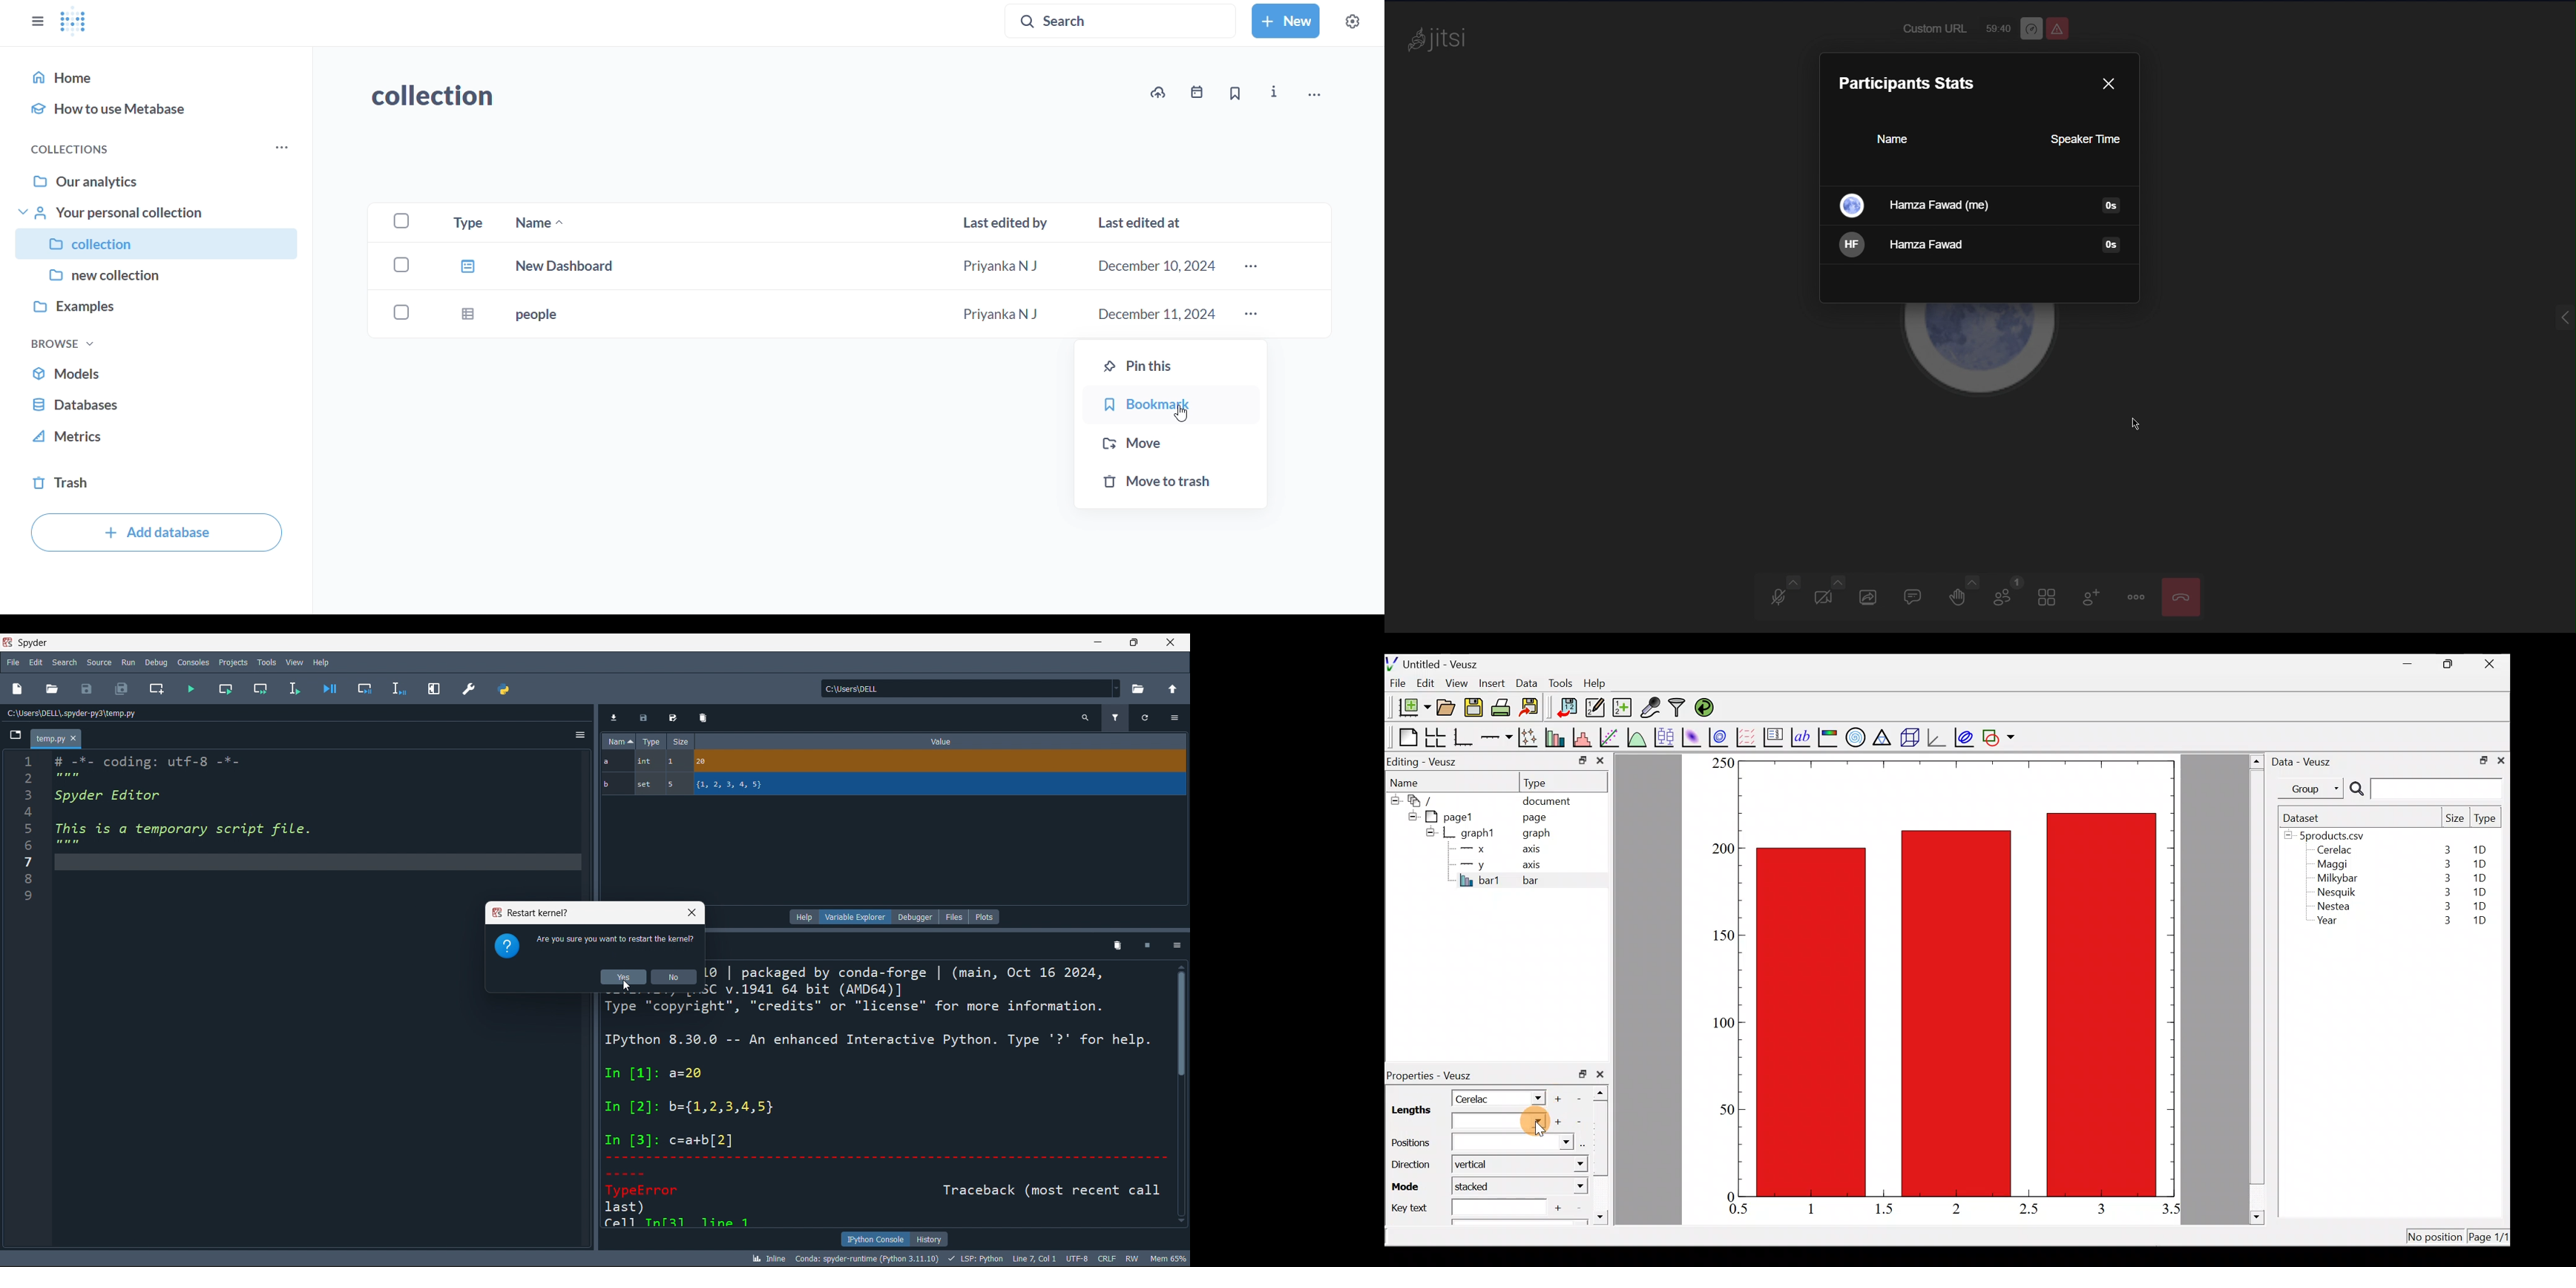 The image size is (2576, 1288). Describe the element at coordinates (156, 690) in the screenshot. I see `new cell` at that location.